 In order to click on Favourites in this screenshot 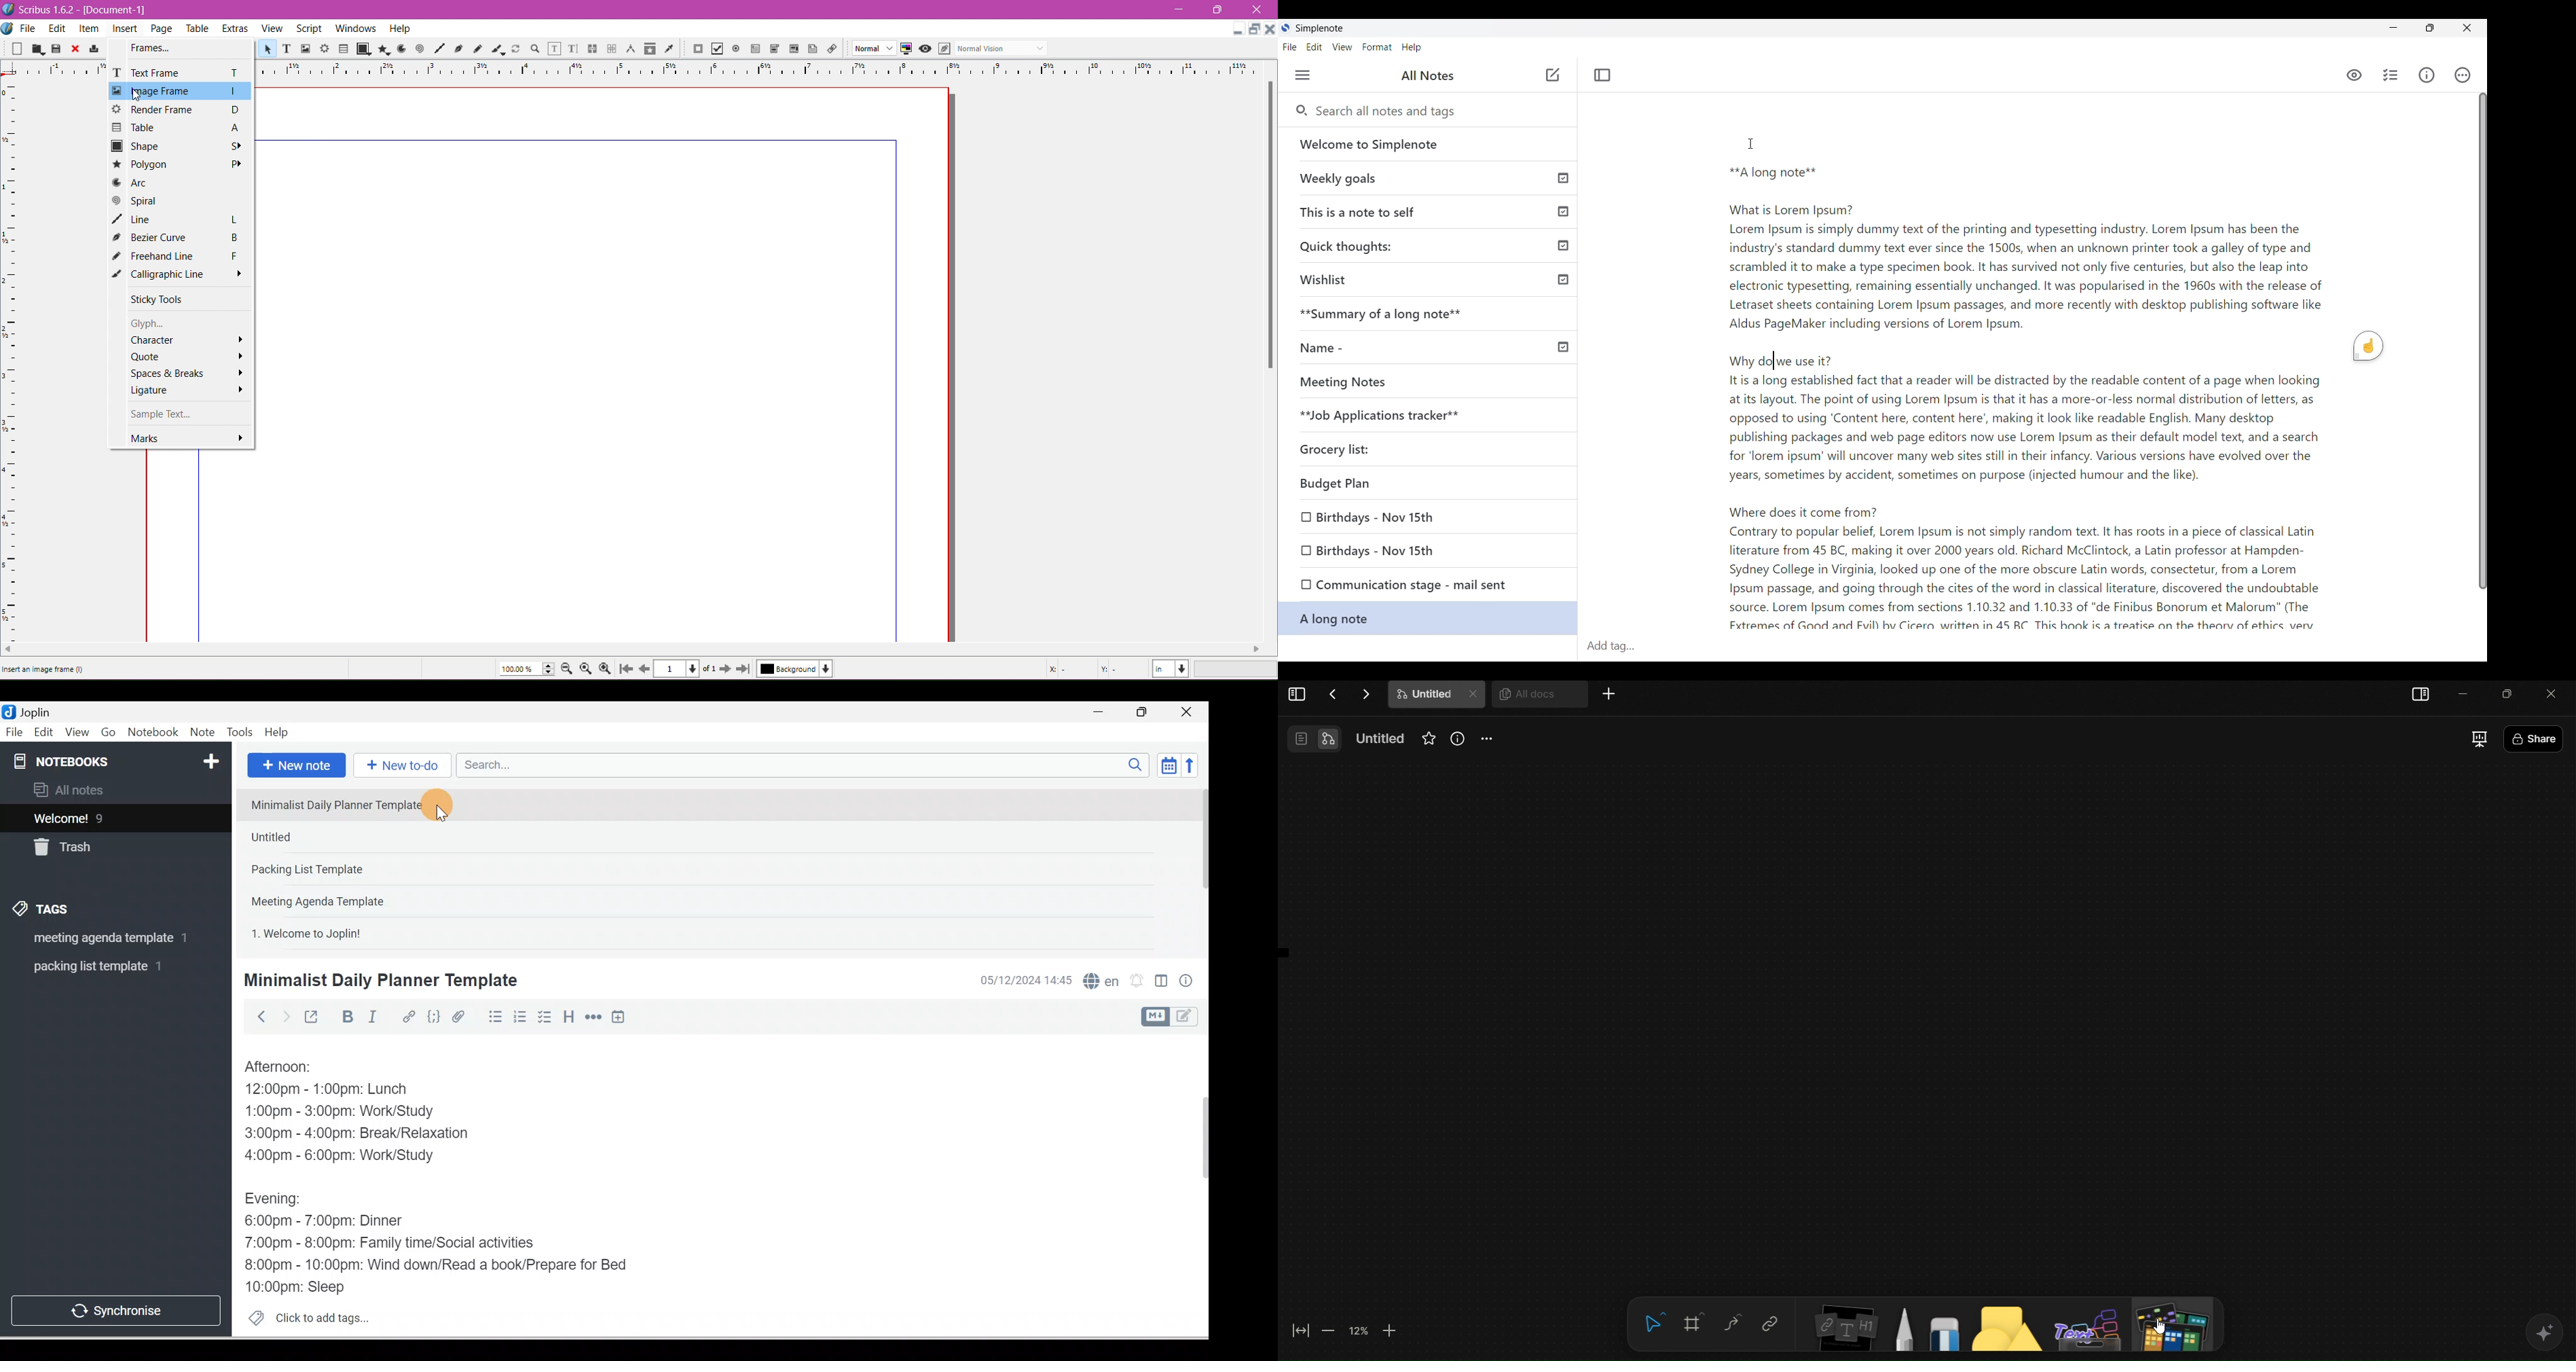, I will do `click(1428, 737)`.